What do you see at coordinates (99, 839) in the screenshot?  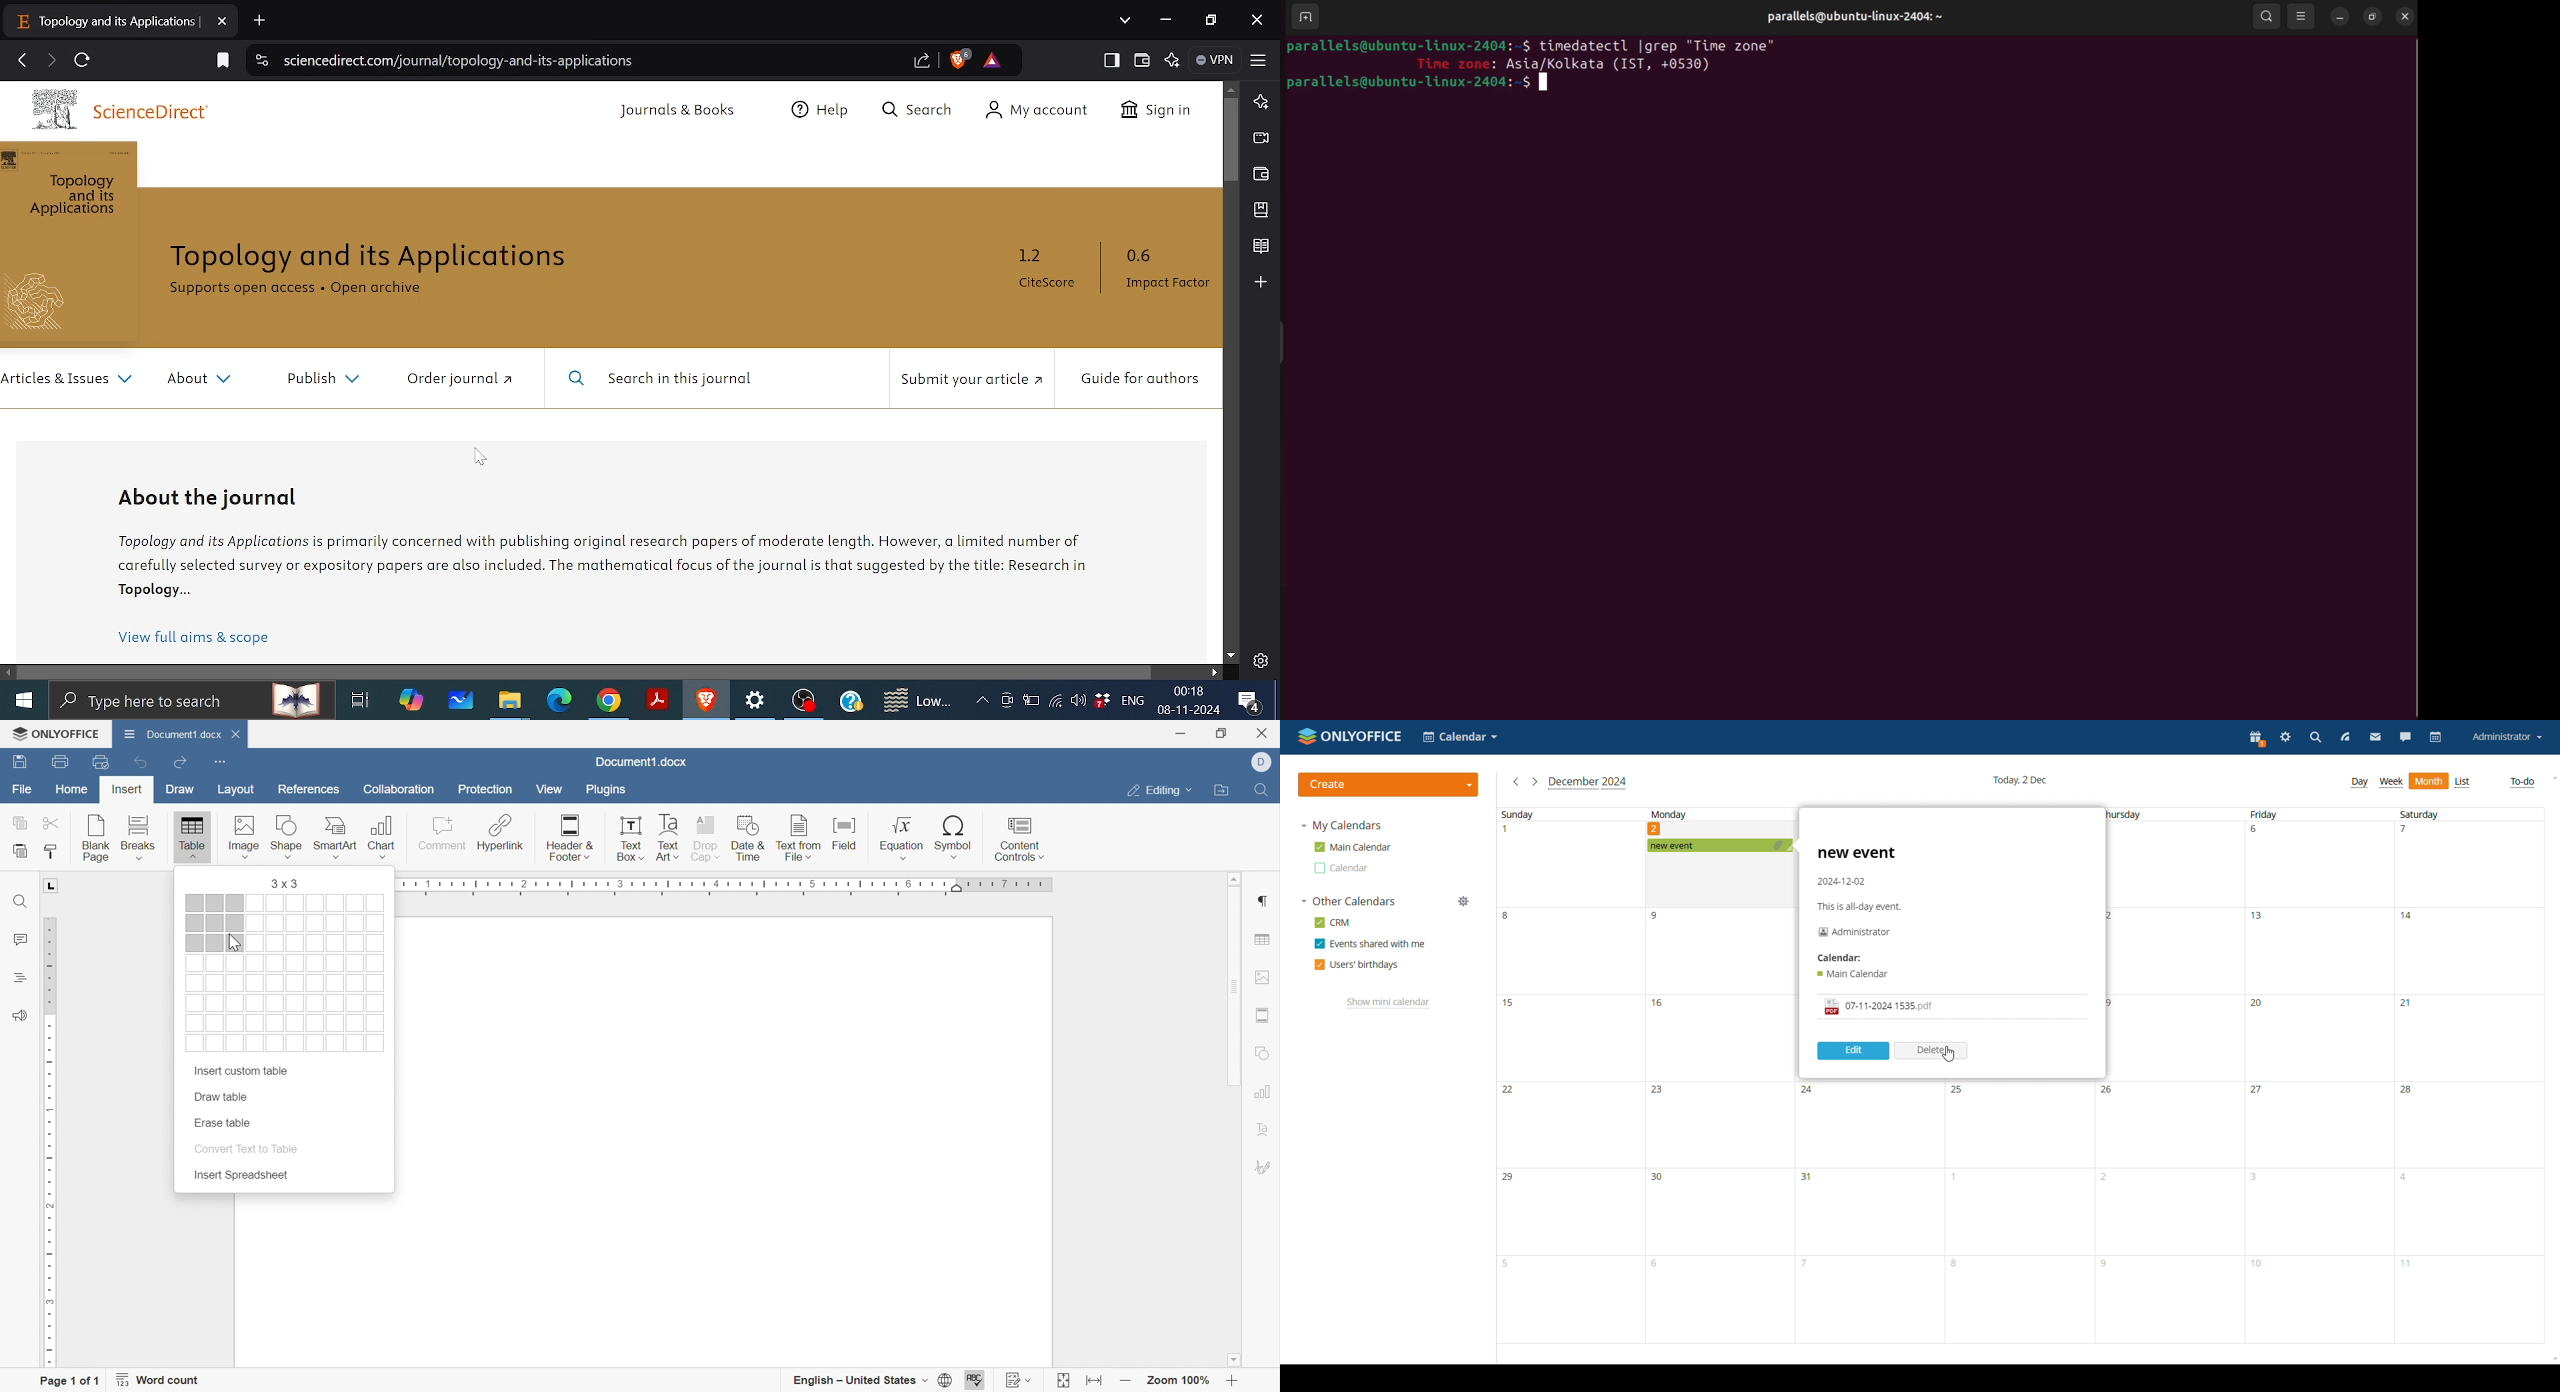 I see `Insert blank page` at bounding box center [99, 839].